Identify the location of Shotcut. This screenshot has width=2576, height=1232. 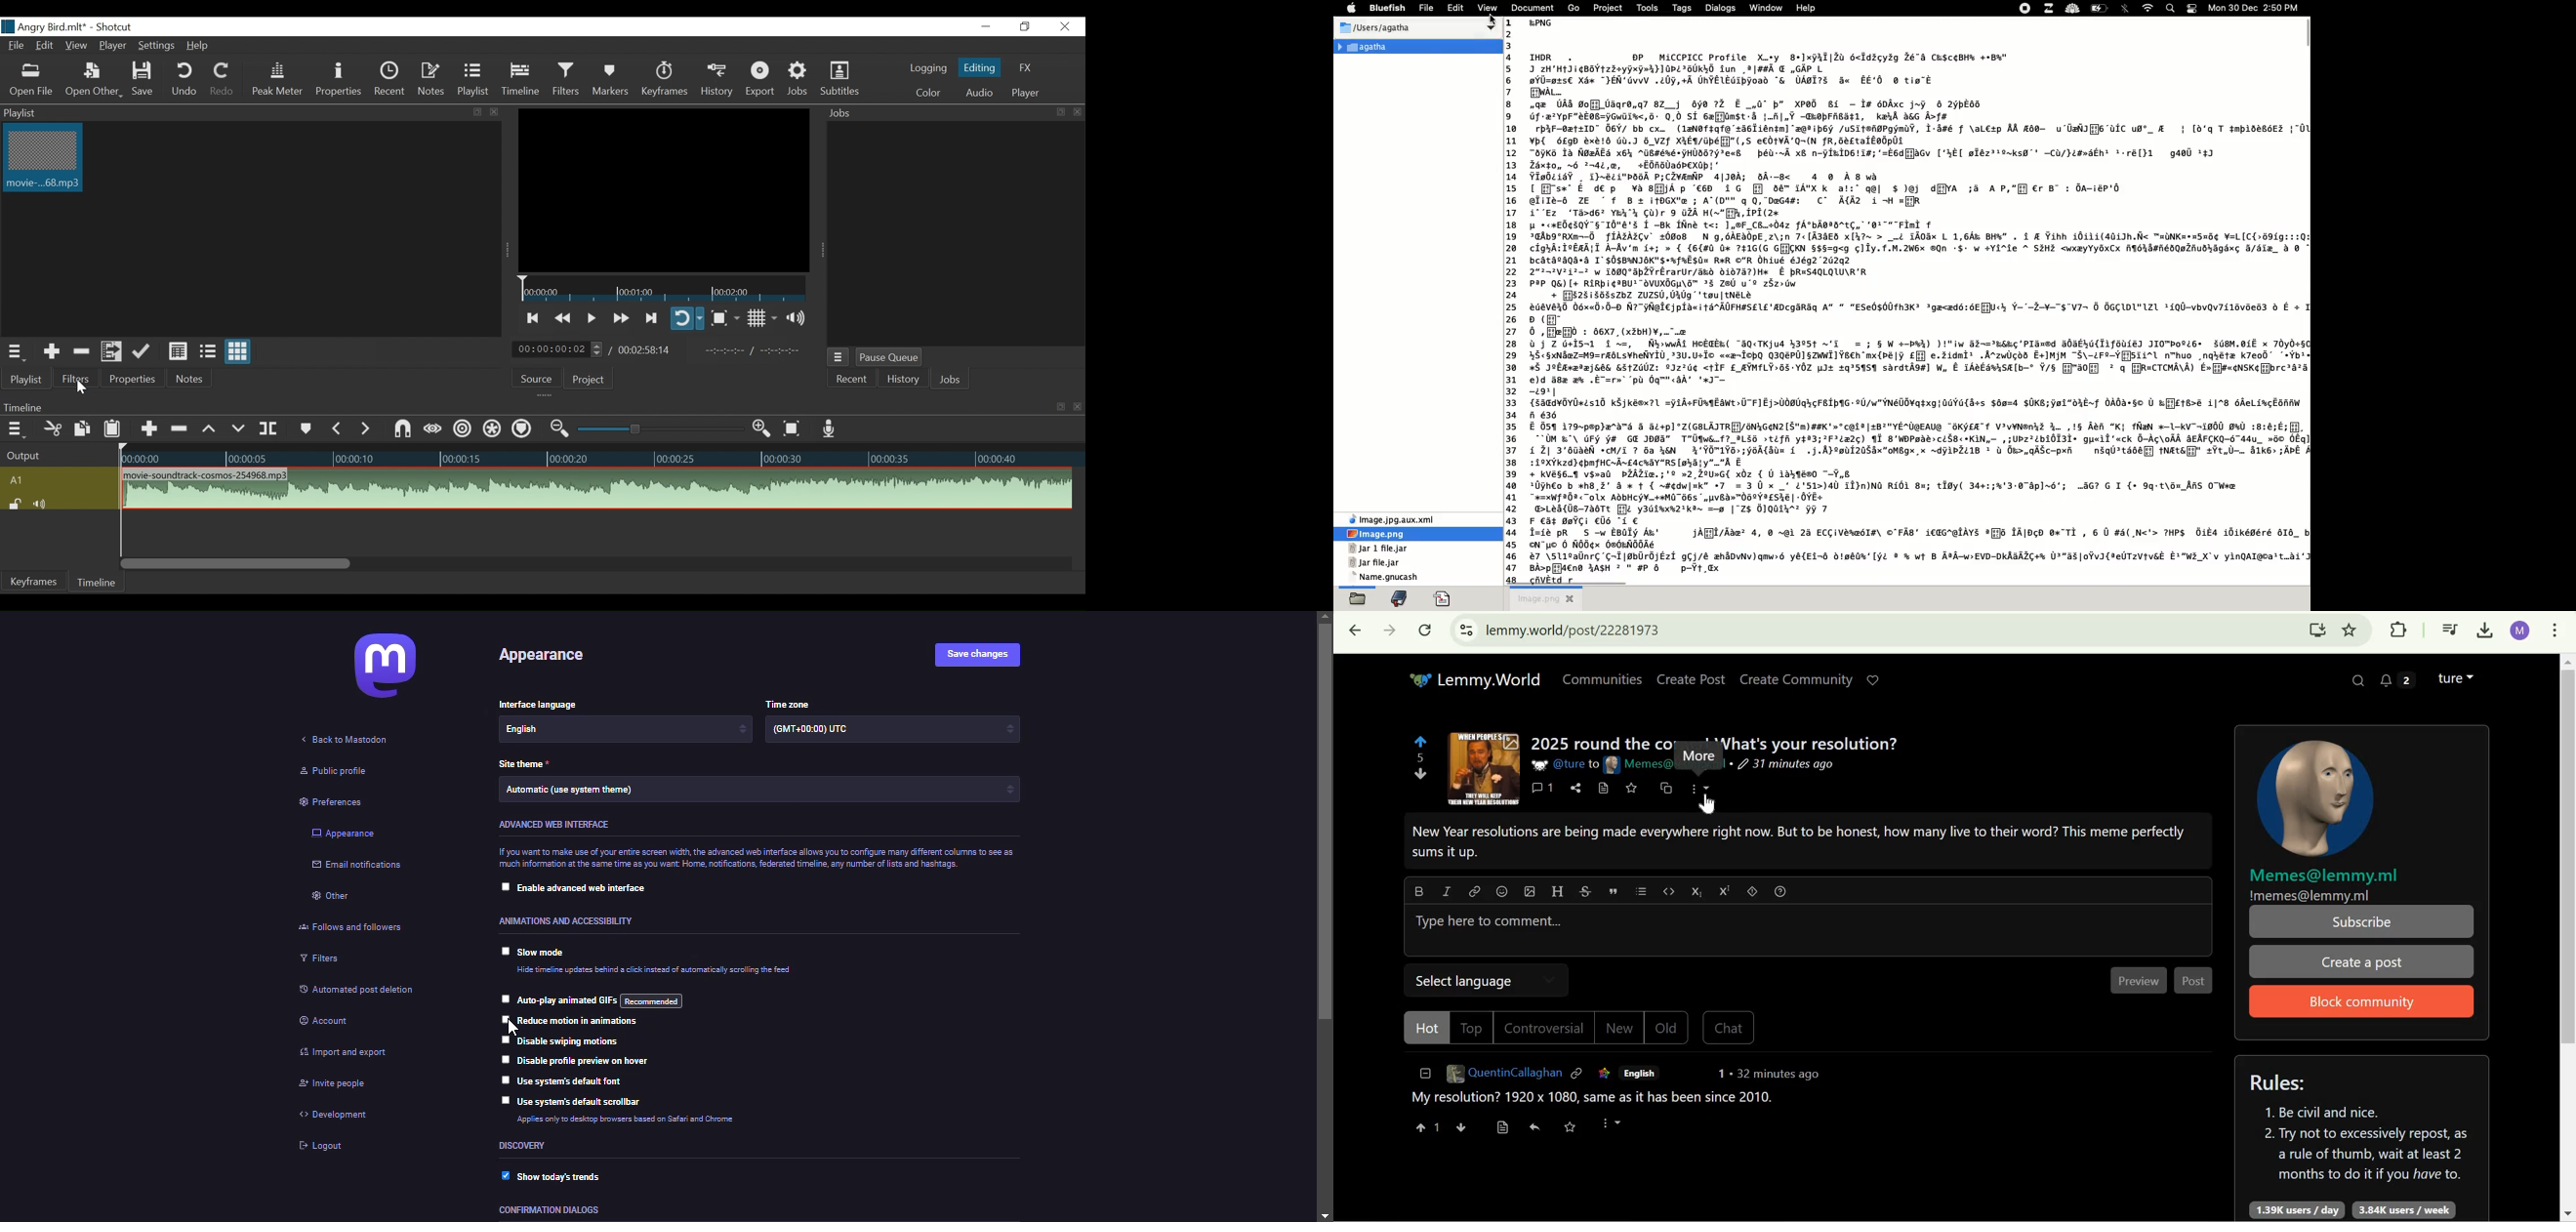
(115, 28).